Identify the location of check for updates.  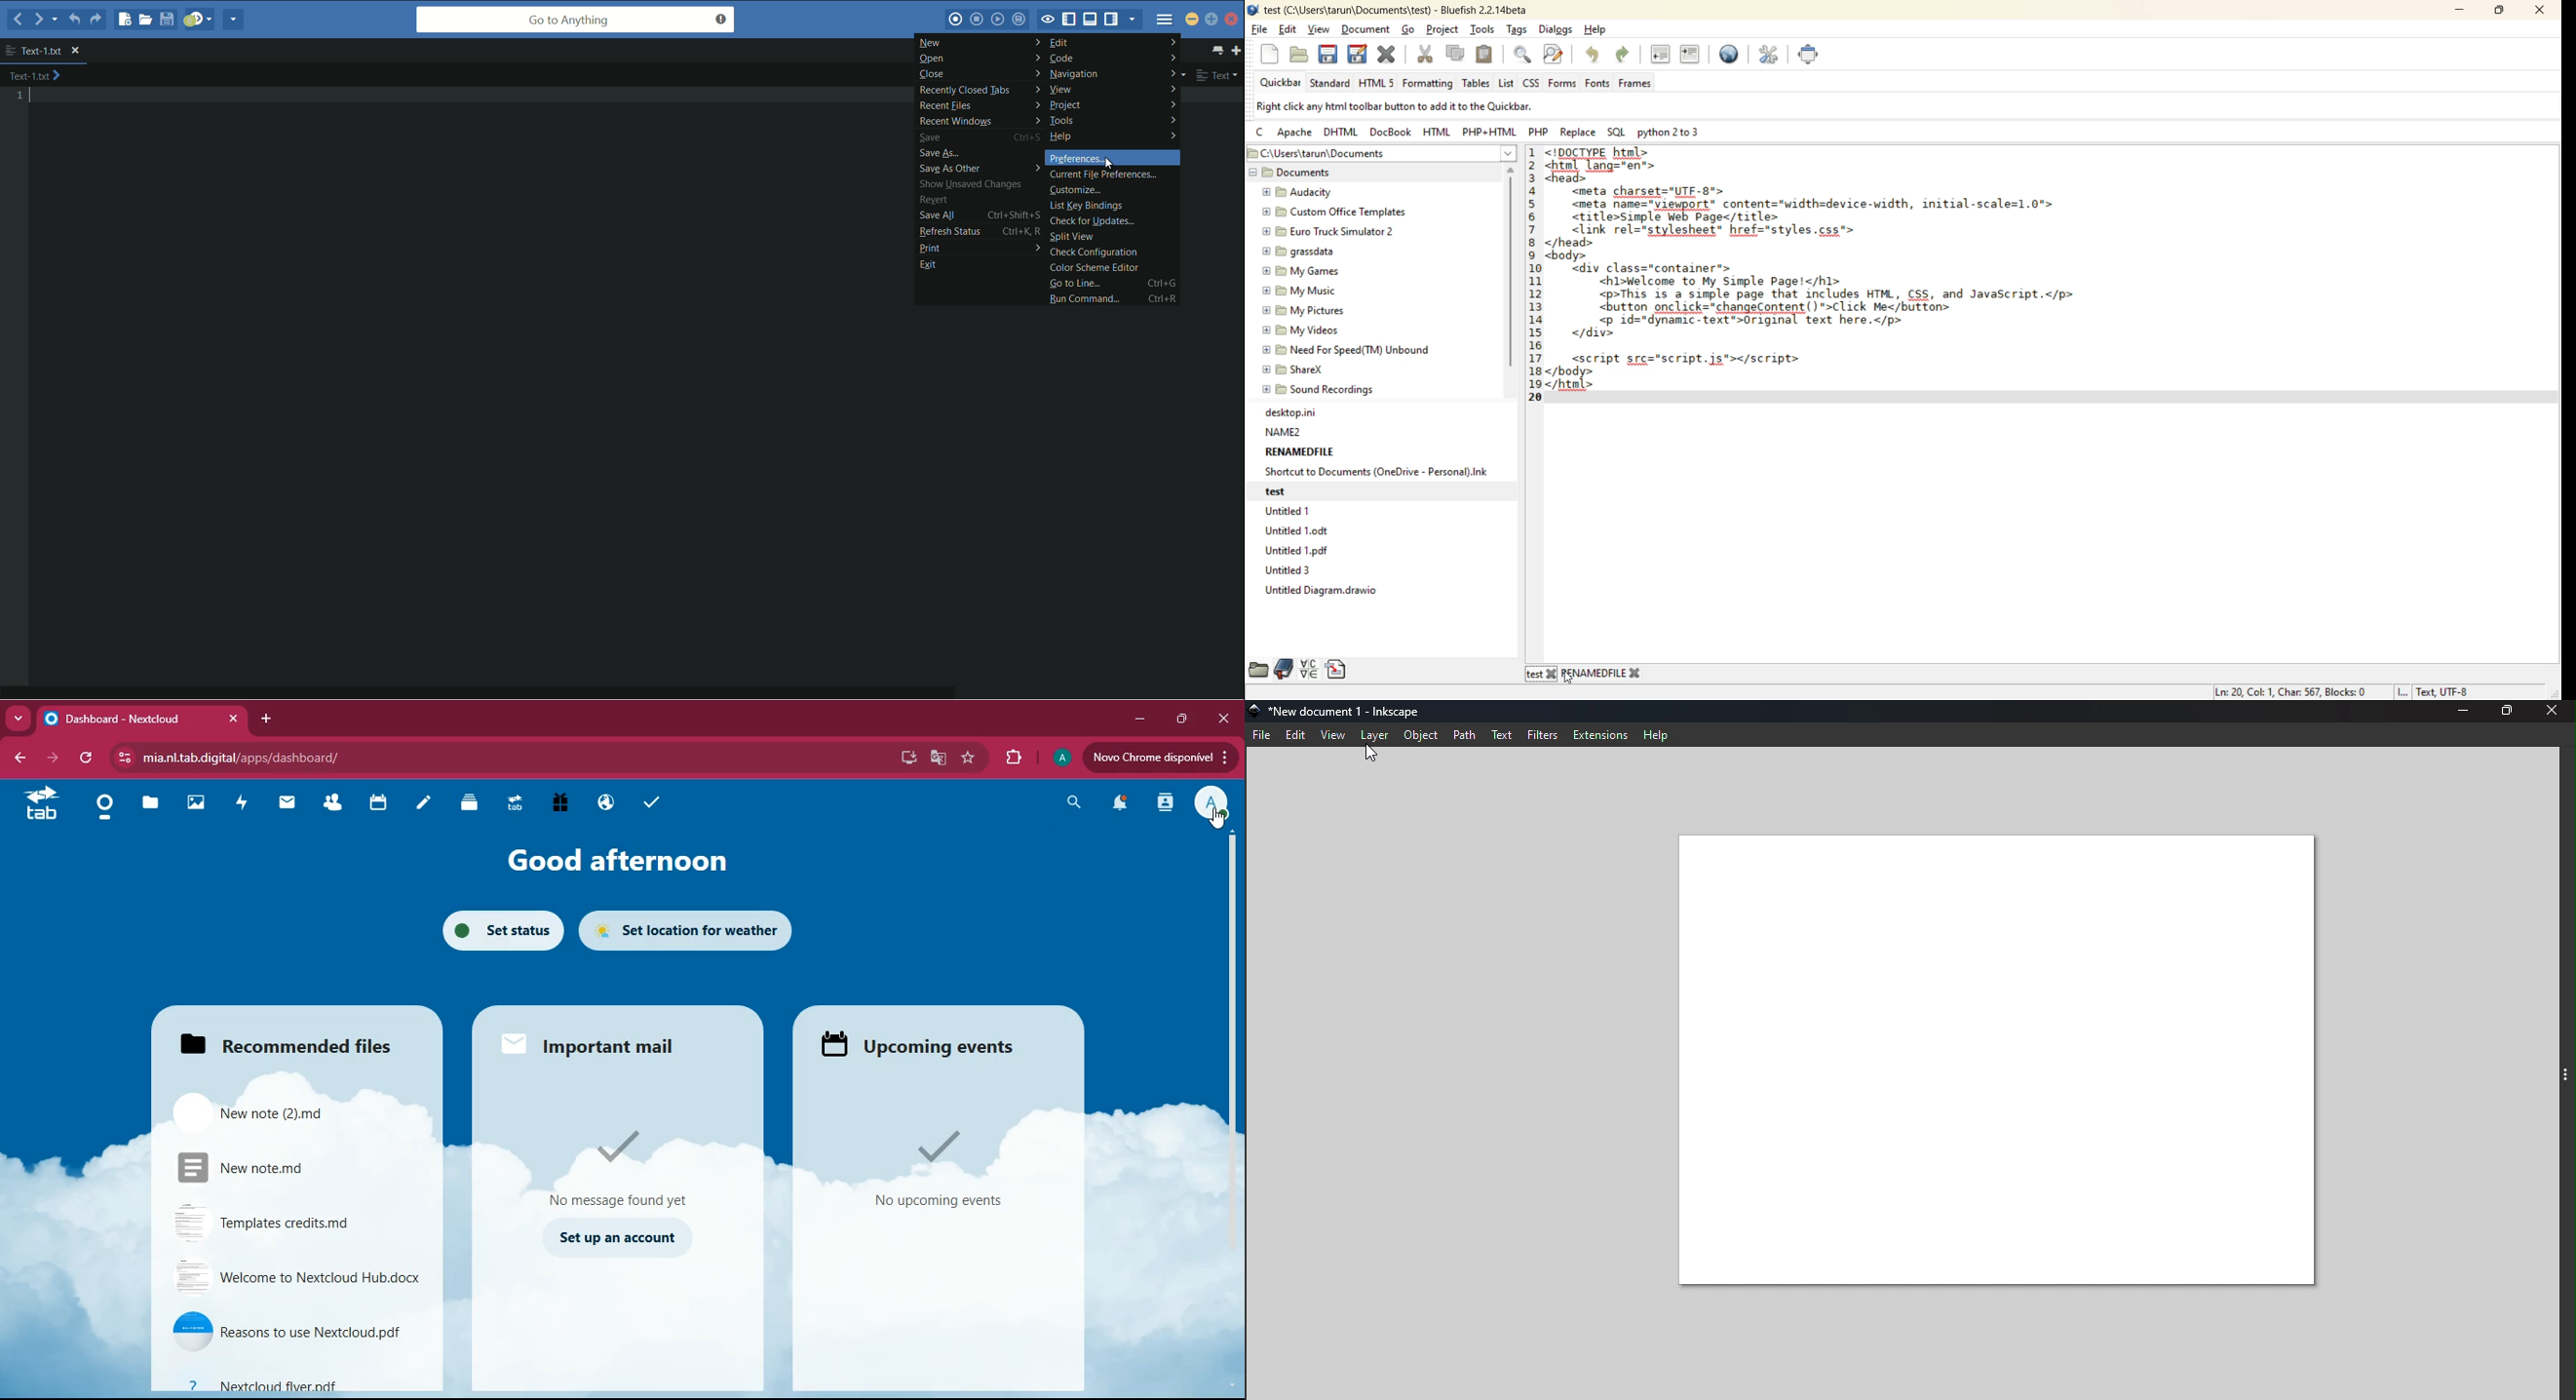
(1093, 221).